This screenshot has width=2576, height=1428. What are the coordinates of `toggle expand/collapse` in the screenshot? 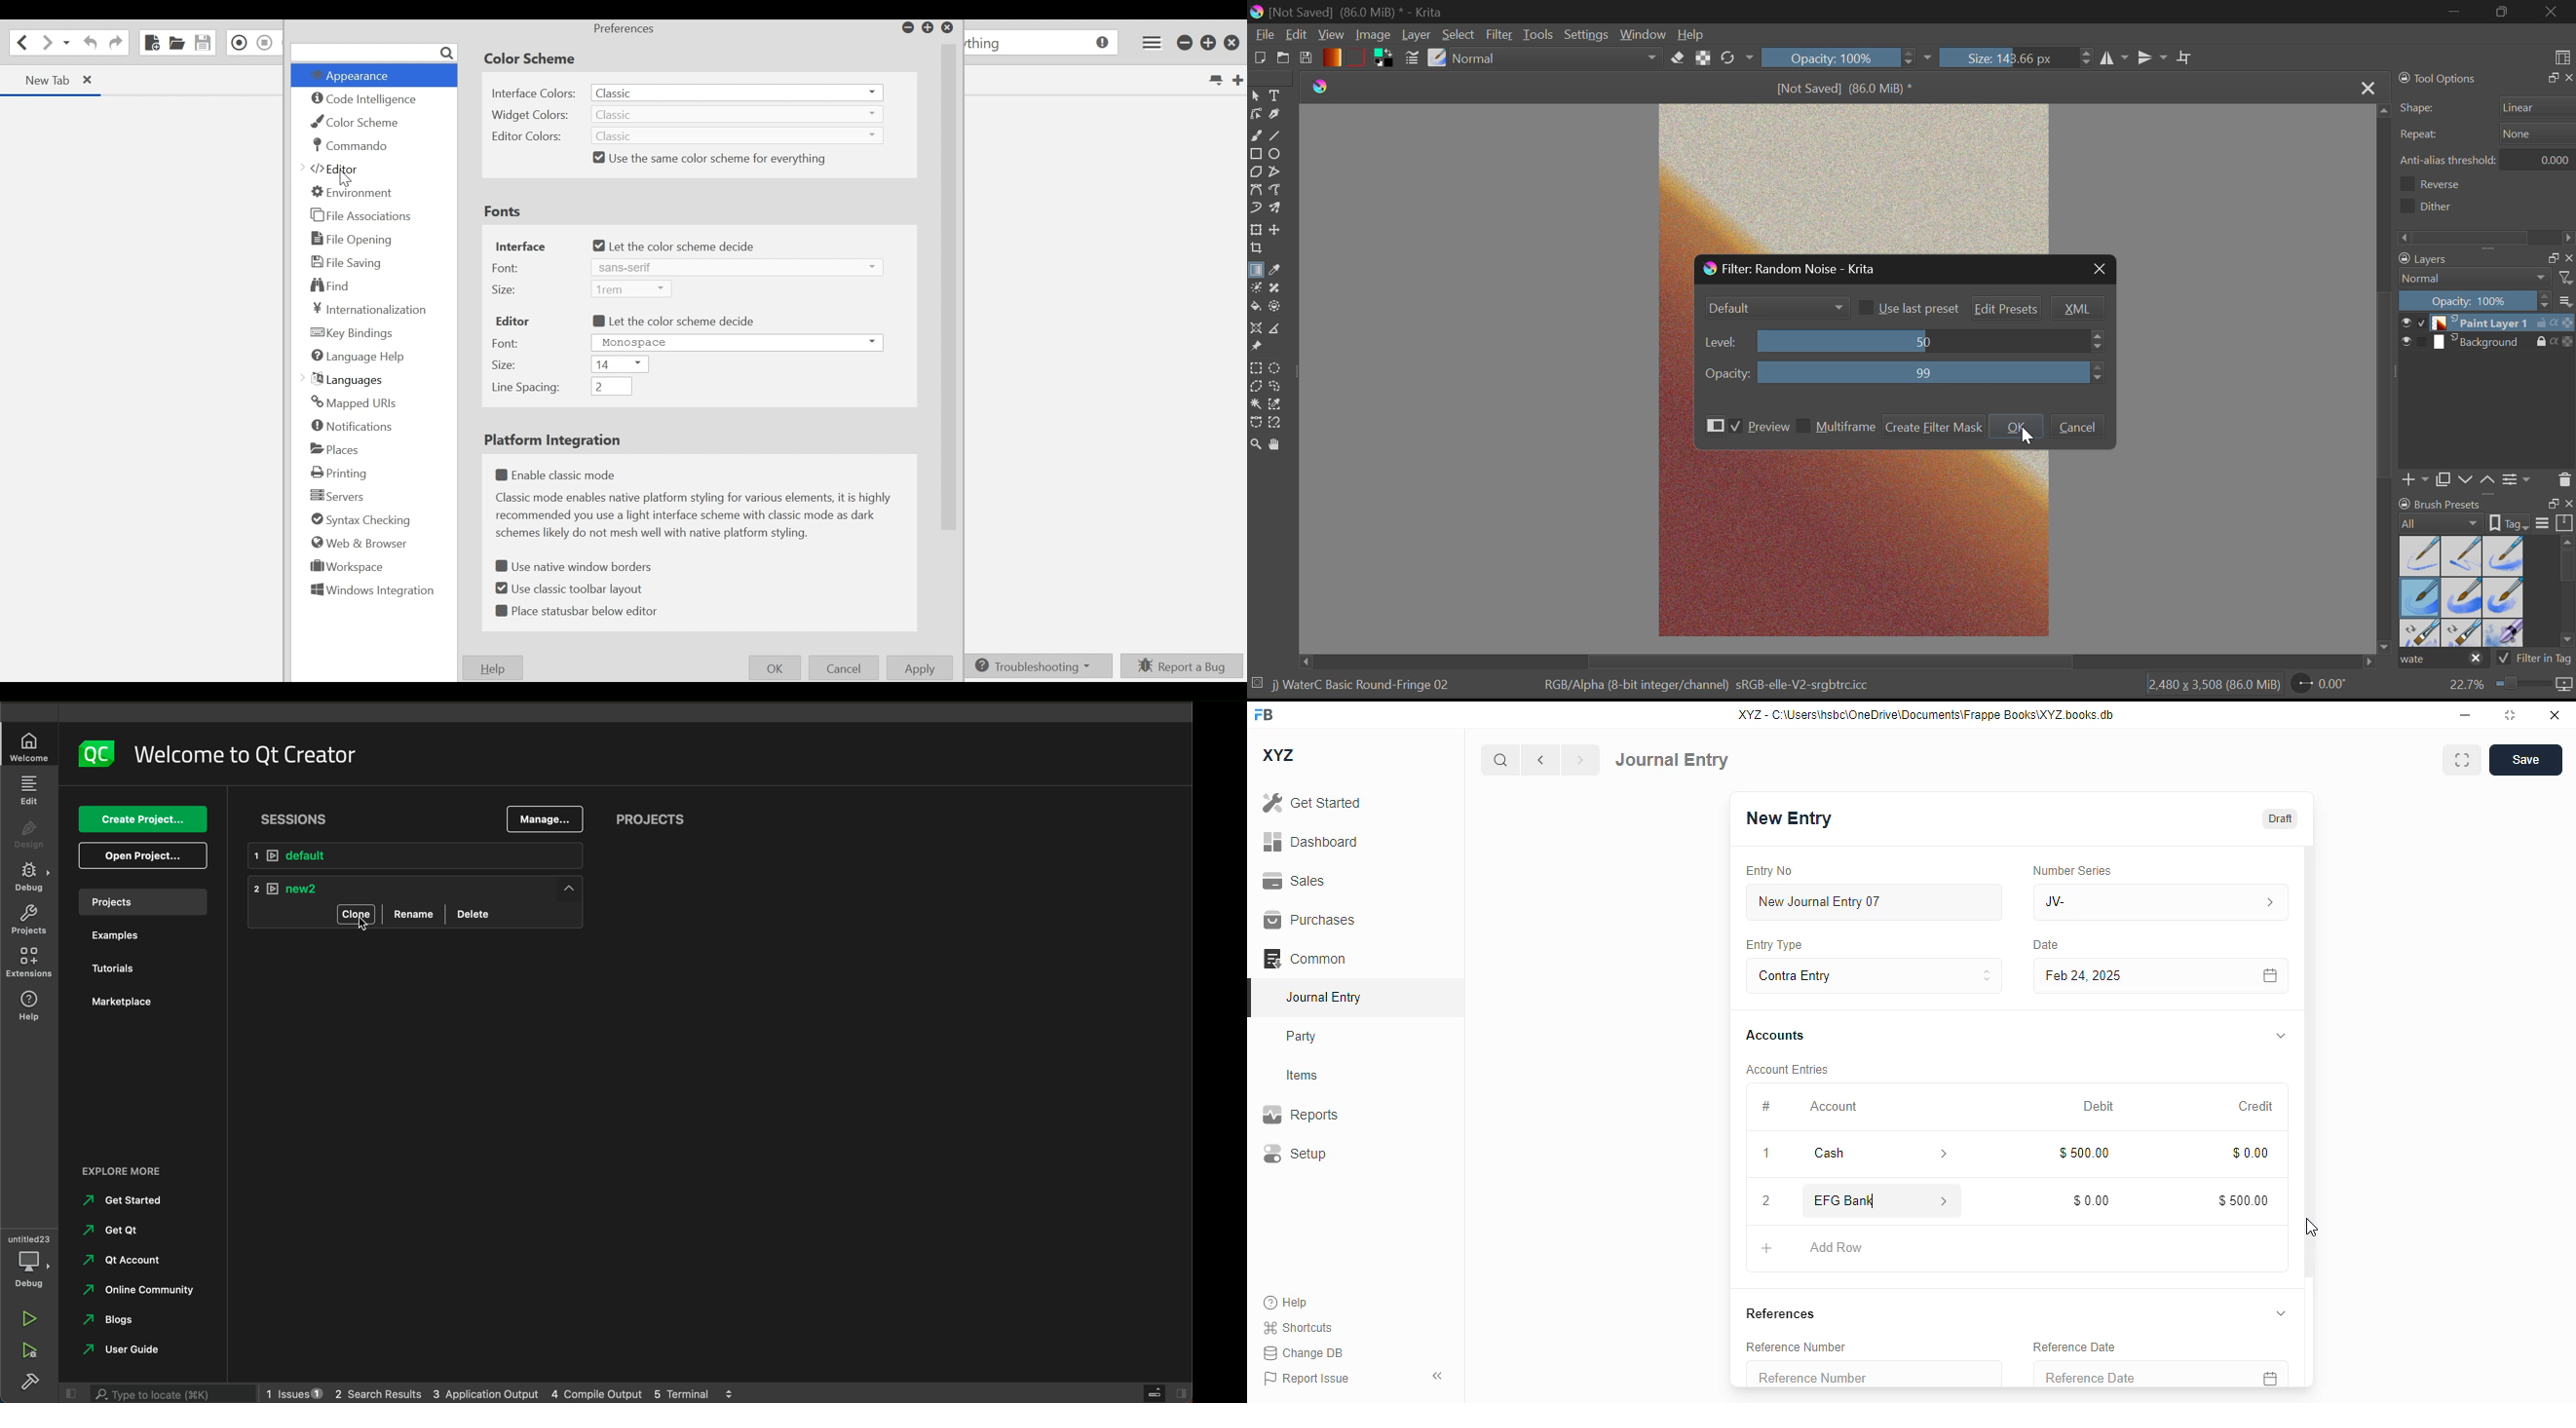 It's located at (2281, 1312).